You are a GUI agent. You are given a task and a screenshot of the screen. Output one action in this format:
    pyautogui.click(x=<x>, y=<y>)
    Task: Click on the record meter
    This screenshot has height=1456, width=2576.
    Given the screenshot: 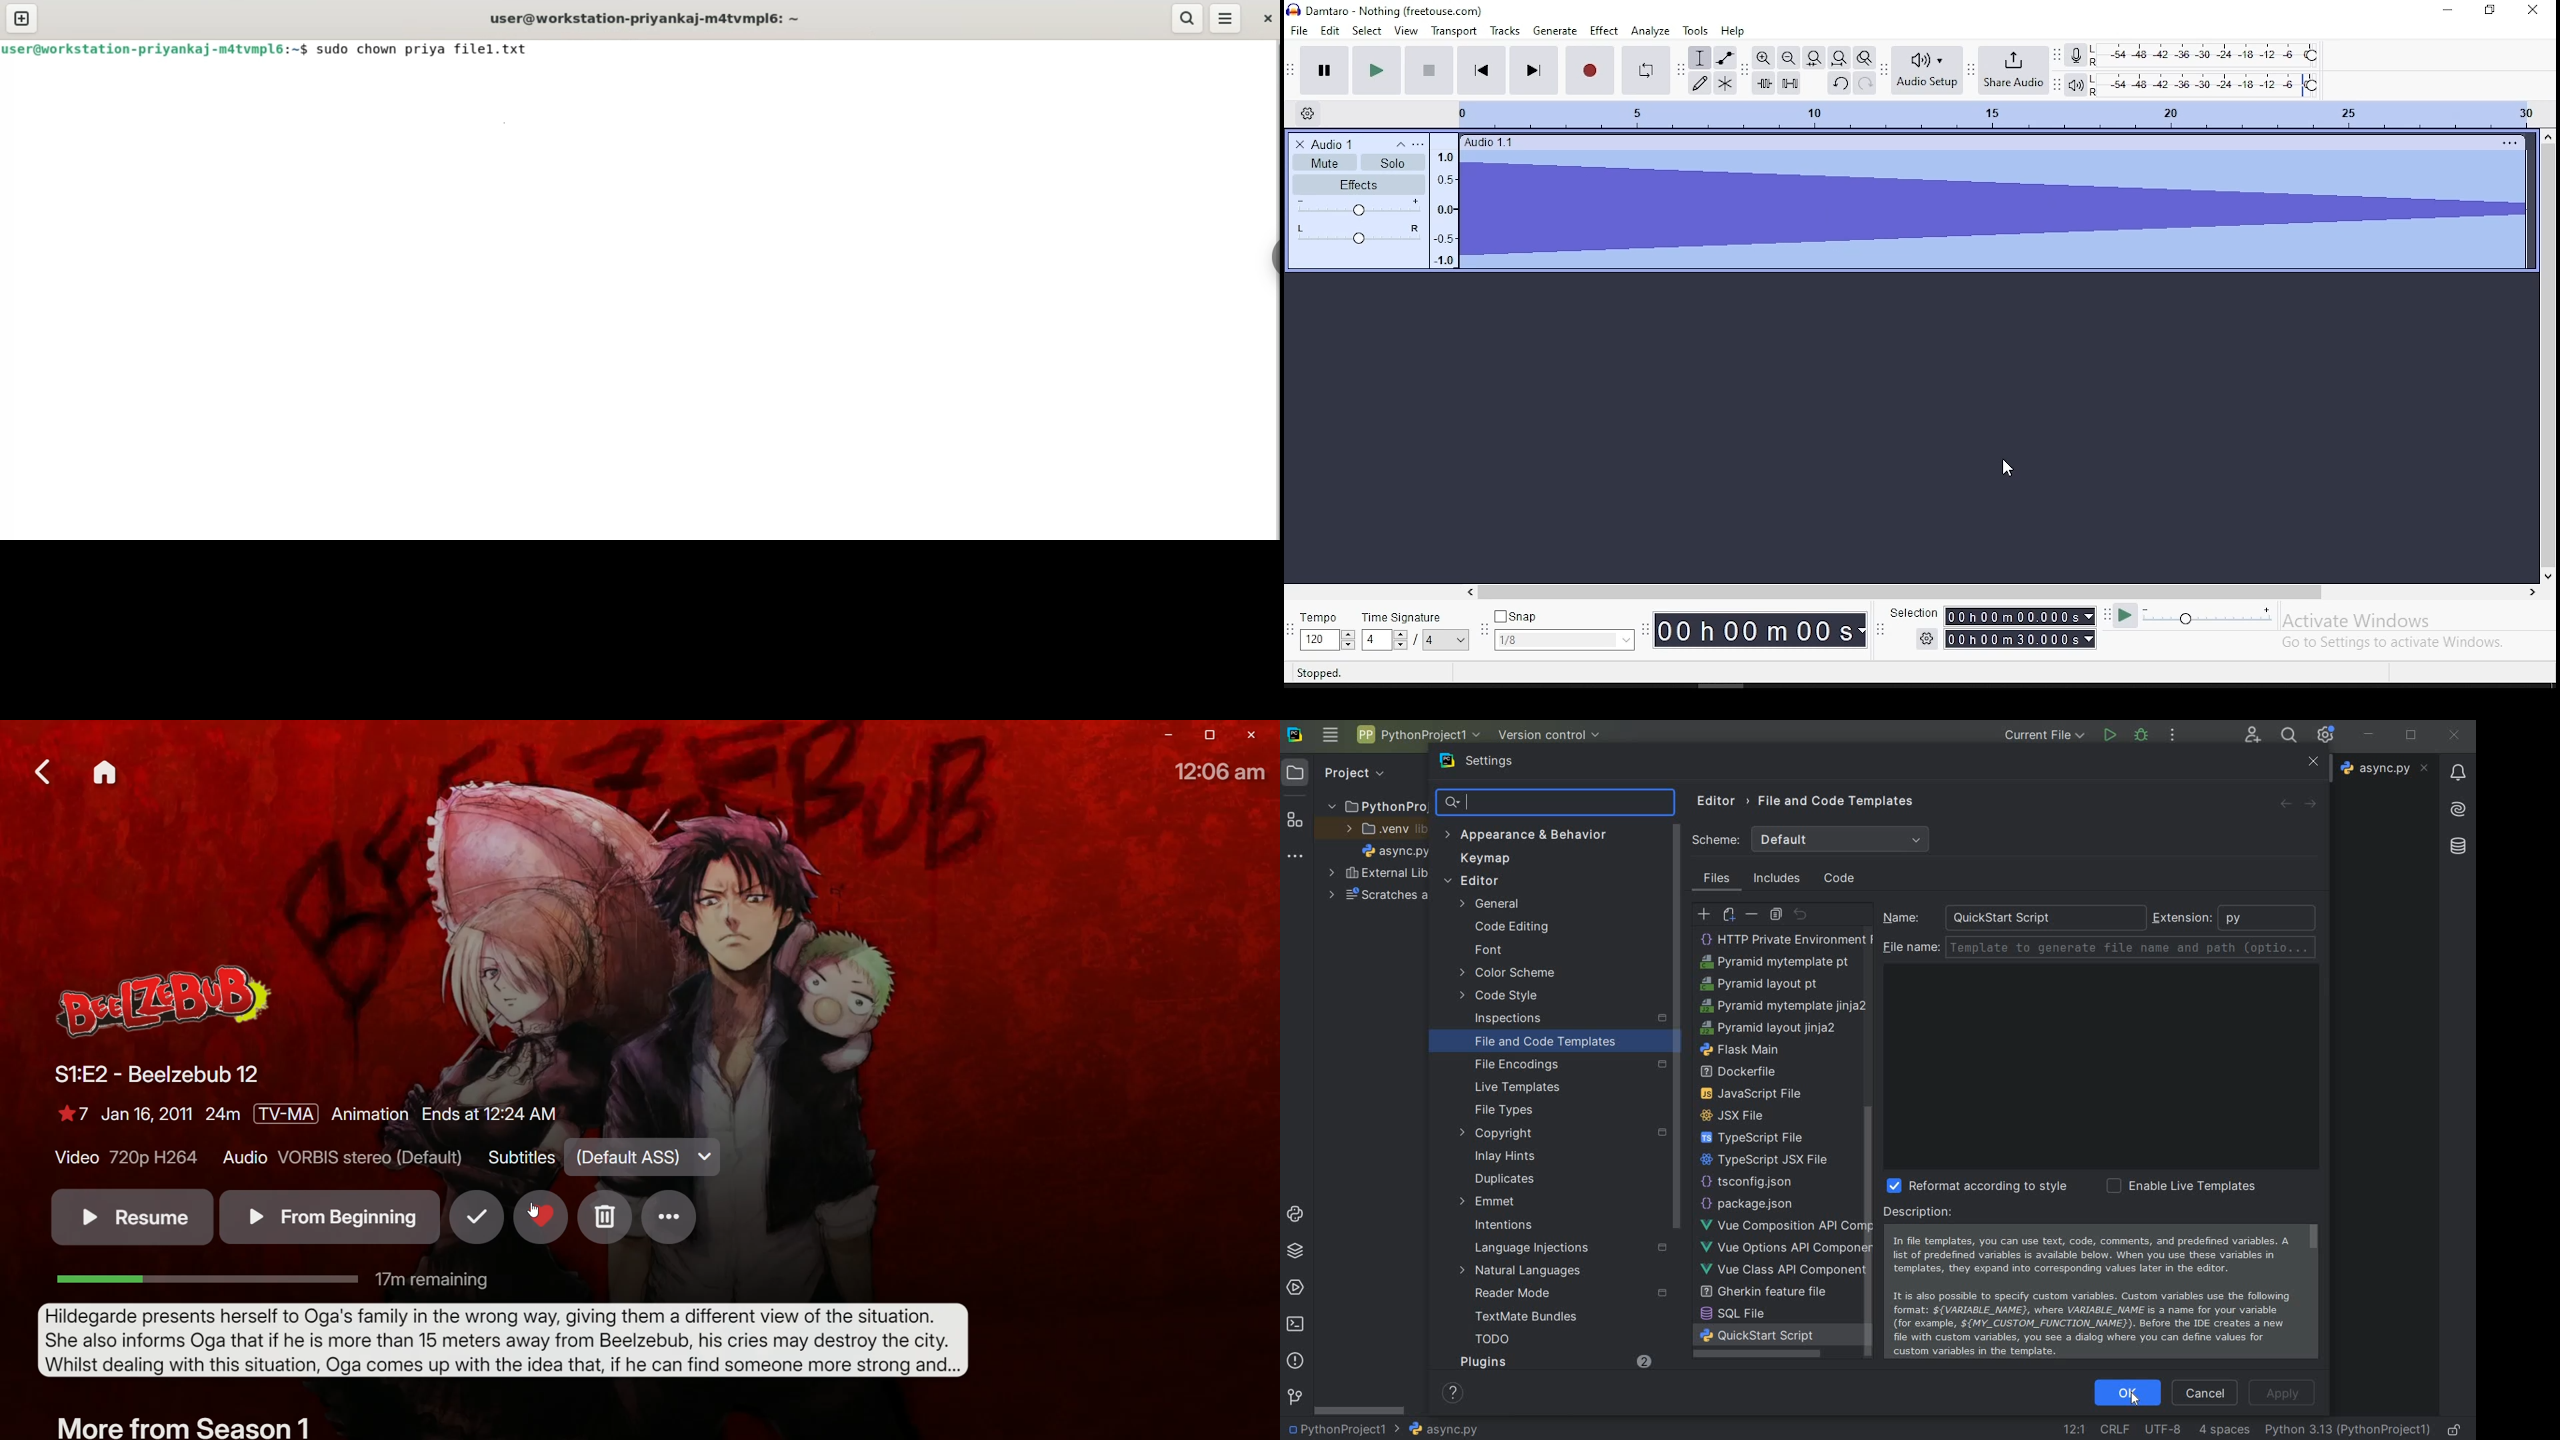 What is the action you would take?
    pyautogui.click(x=2077, y=56)
    